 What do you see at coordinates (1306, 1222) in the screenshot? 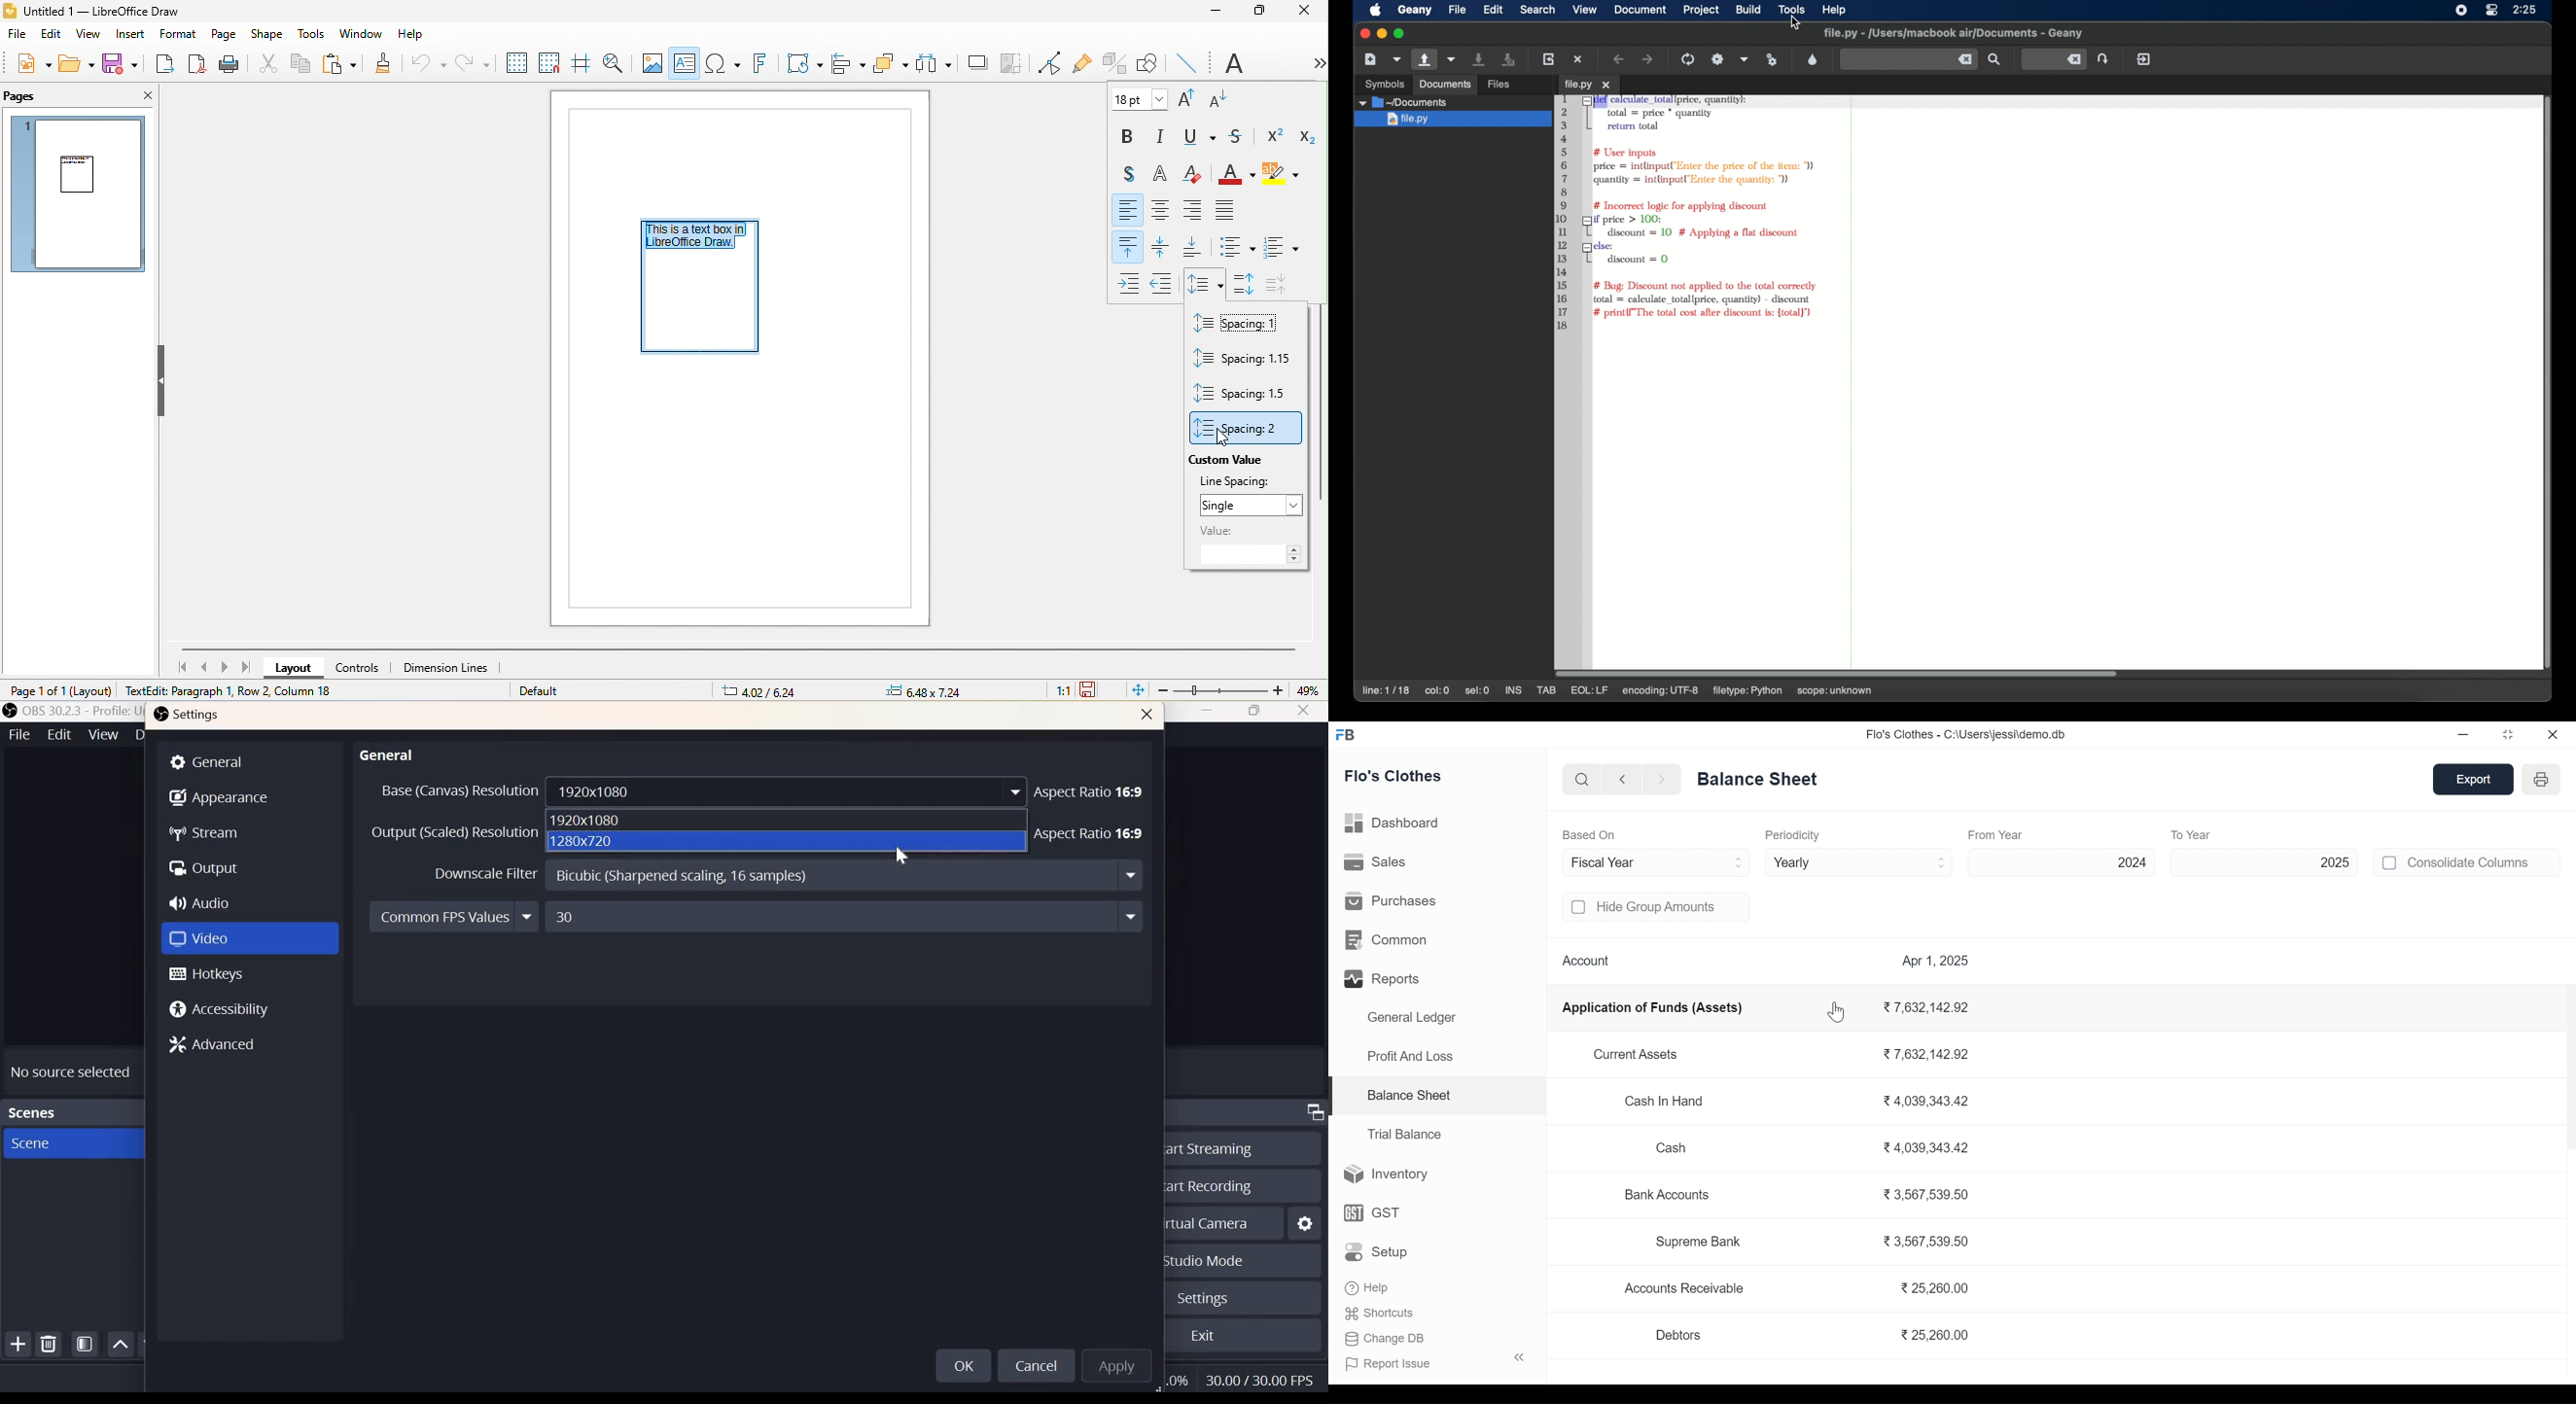
I see `Configure virtual camera` at bounding box center [1306, 1222].